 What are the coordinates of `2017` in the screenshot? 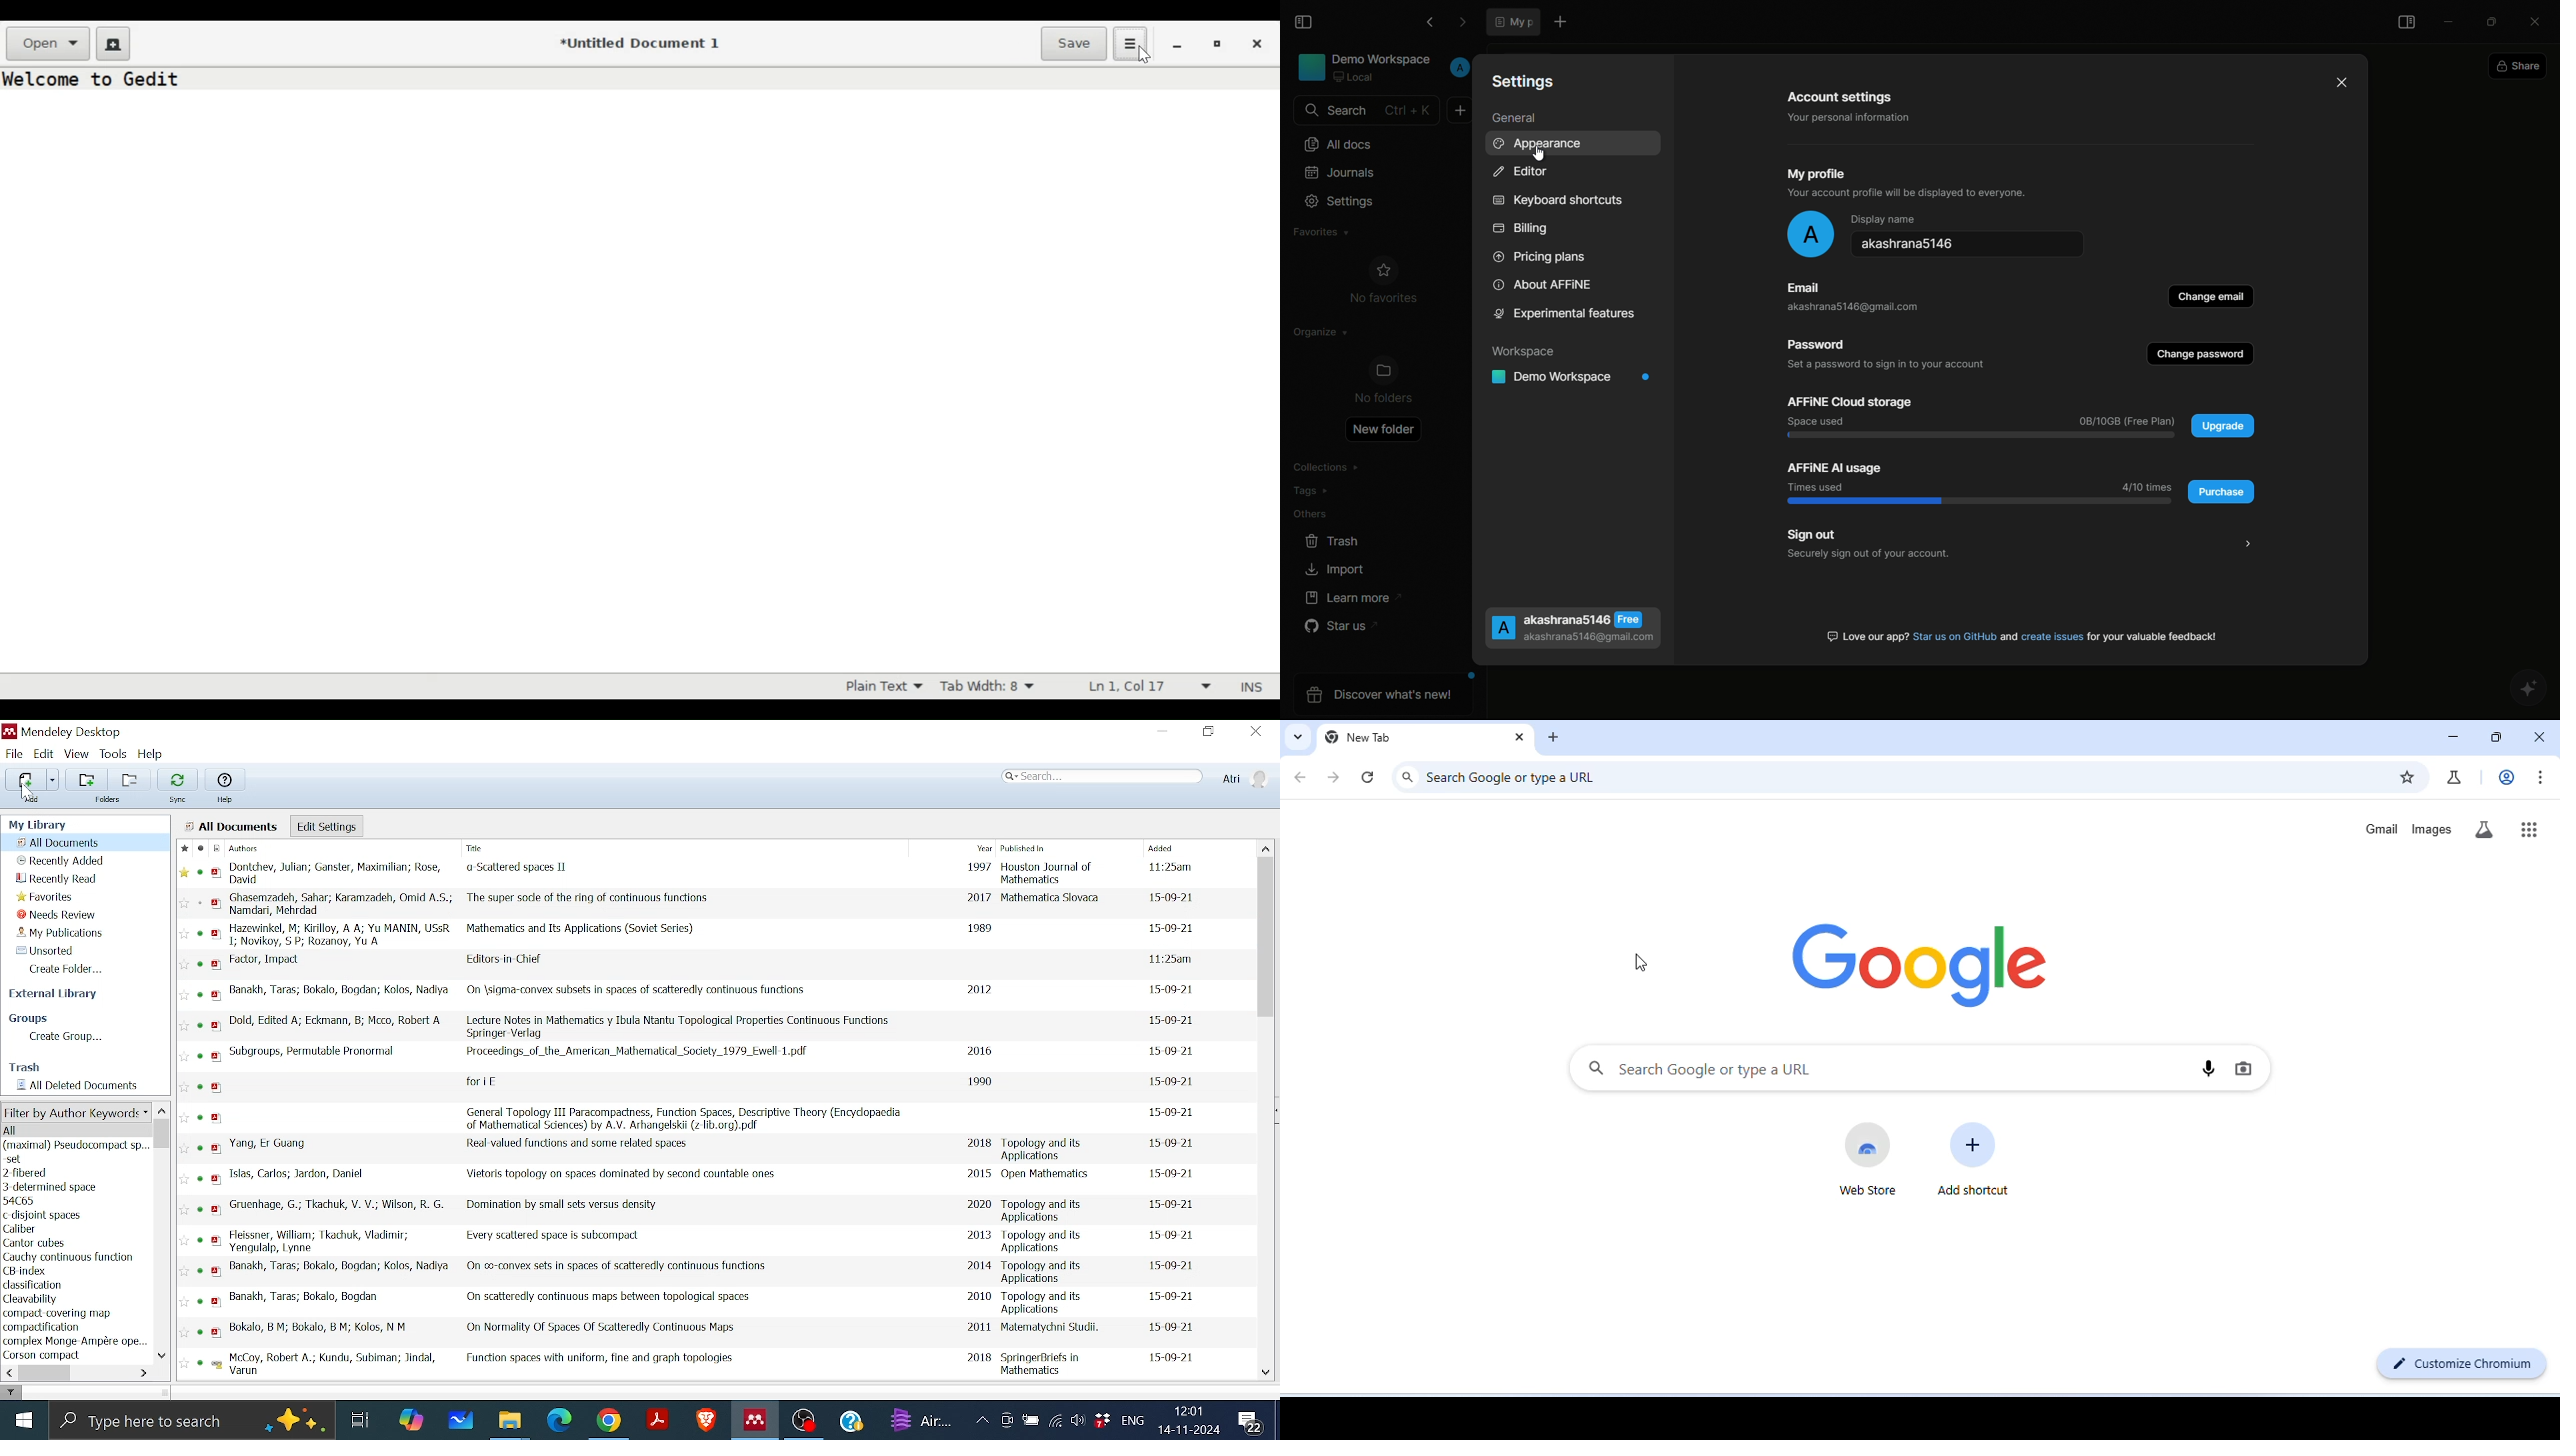 It's located at (976, 898).